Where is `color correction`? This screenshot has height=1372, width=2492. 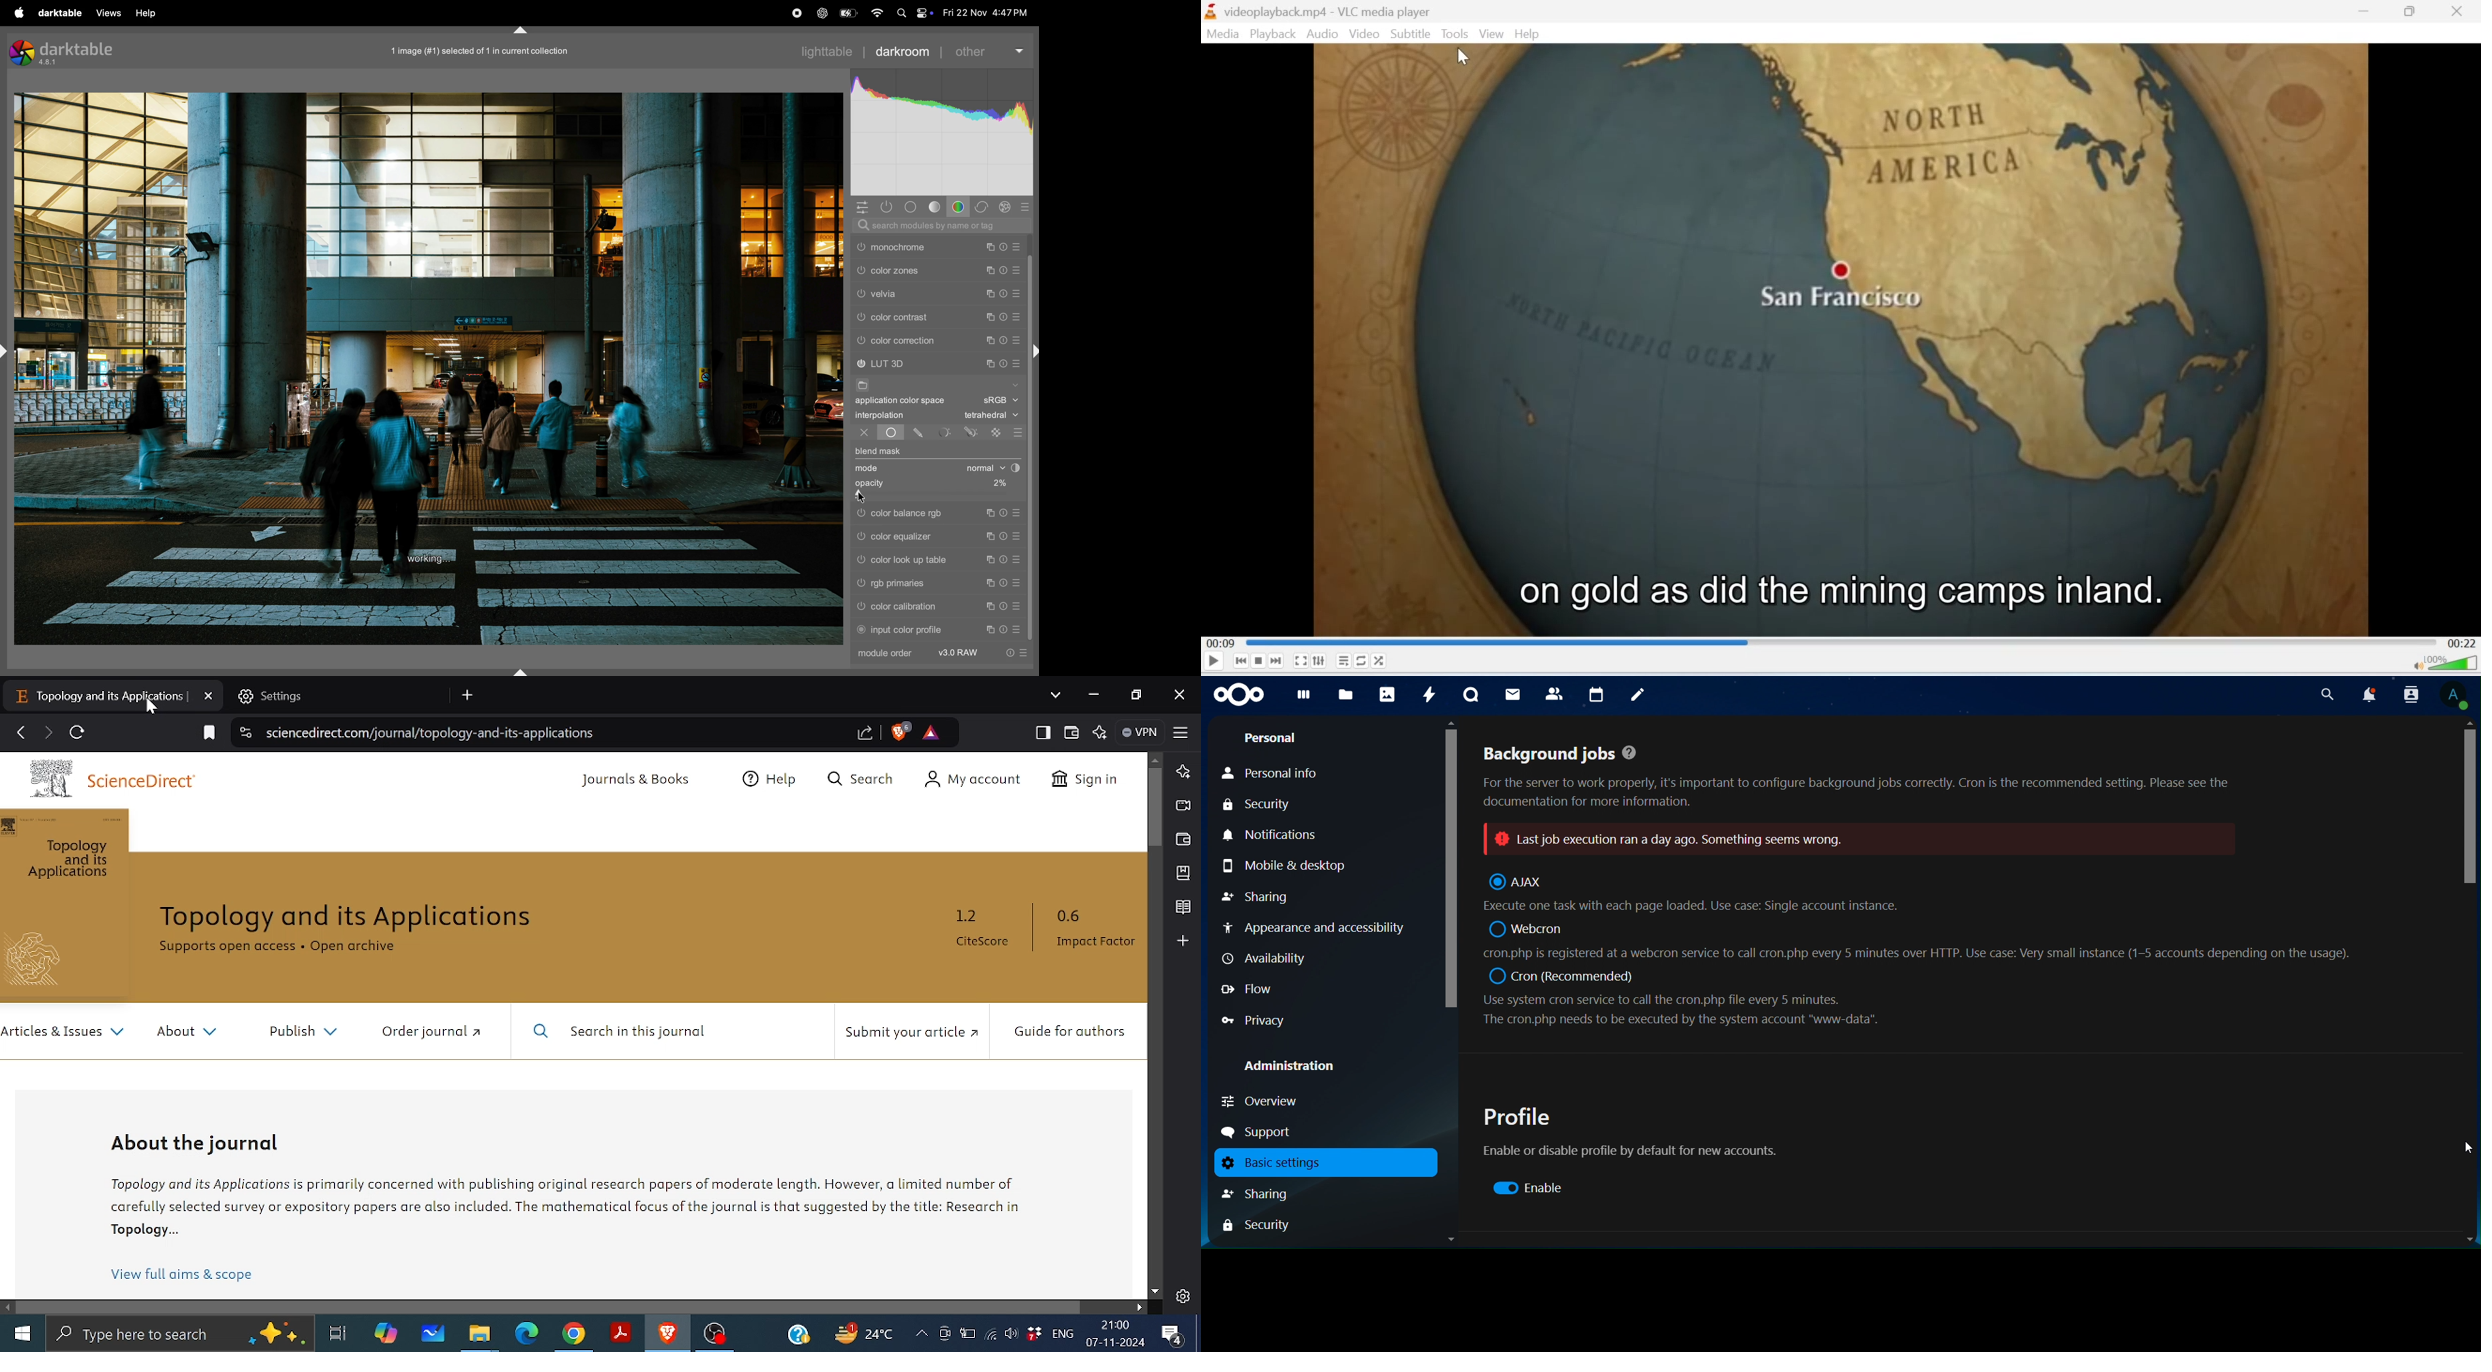 color correction is located at coordinates (924, 340).